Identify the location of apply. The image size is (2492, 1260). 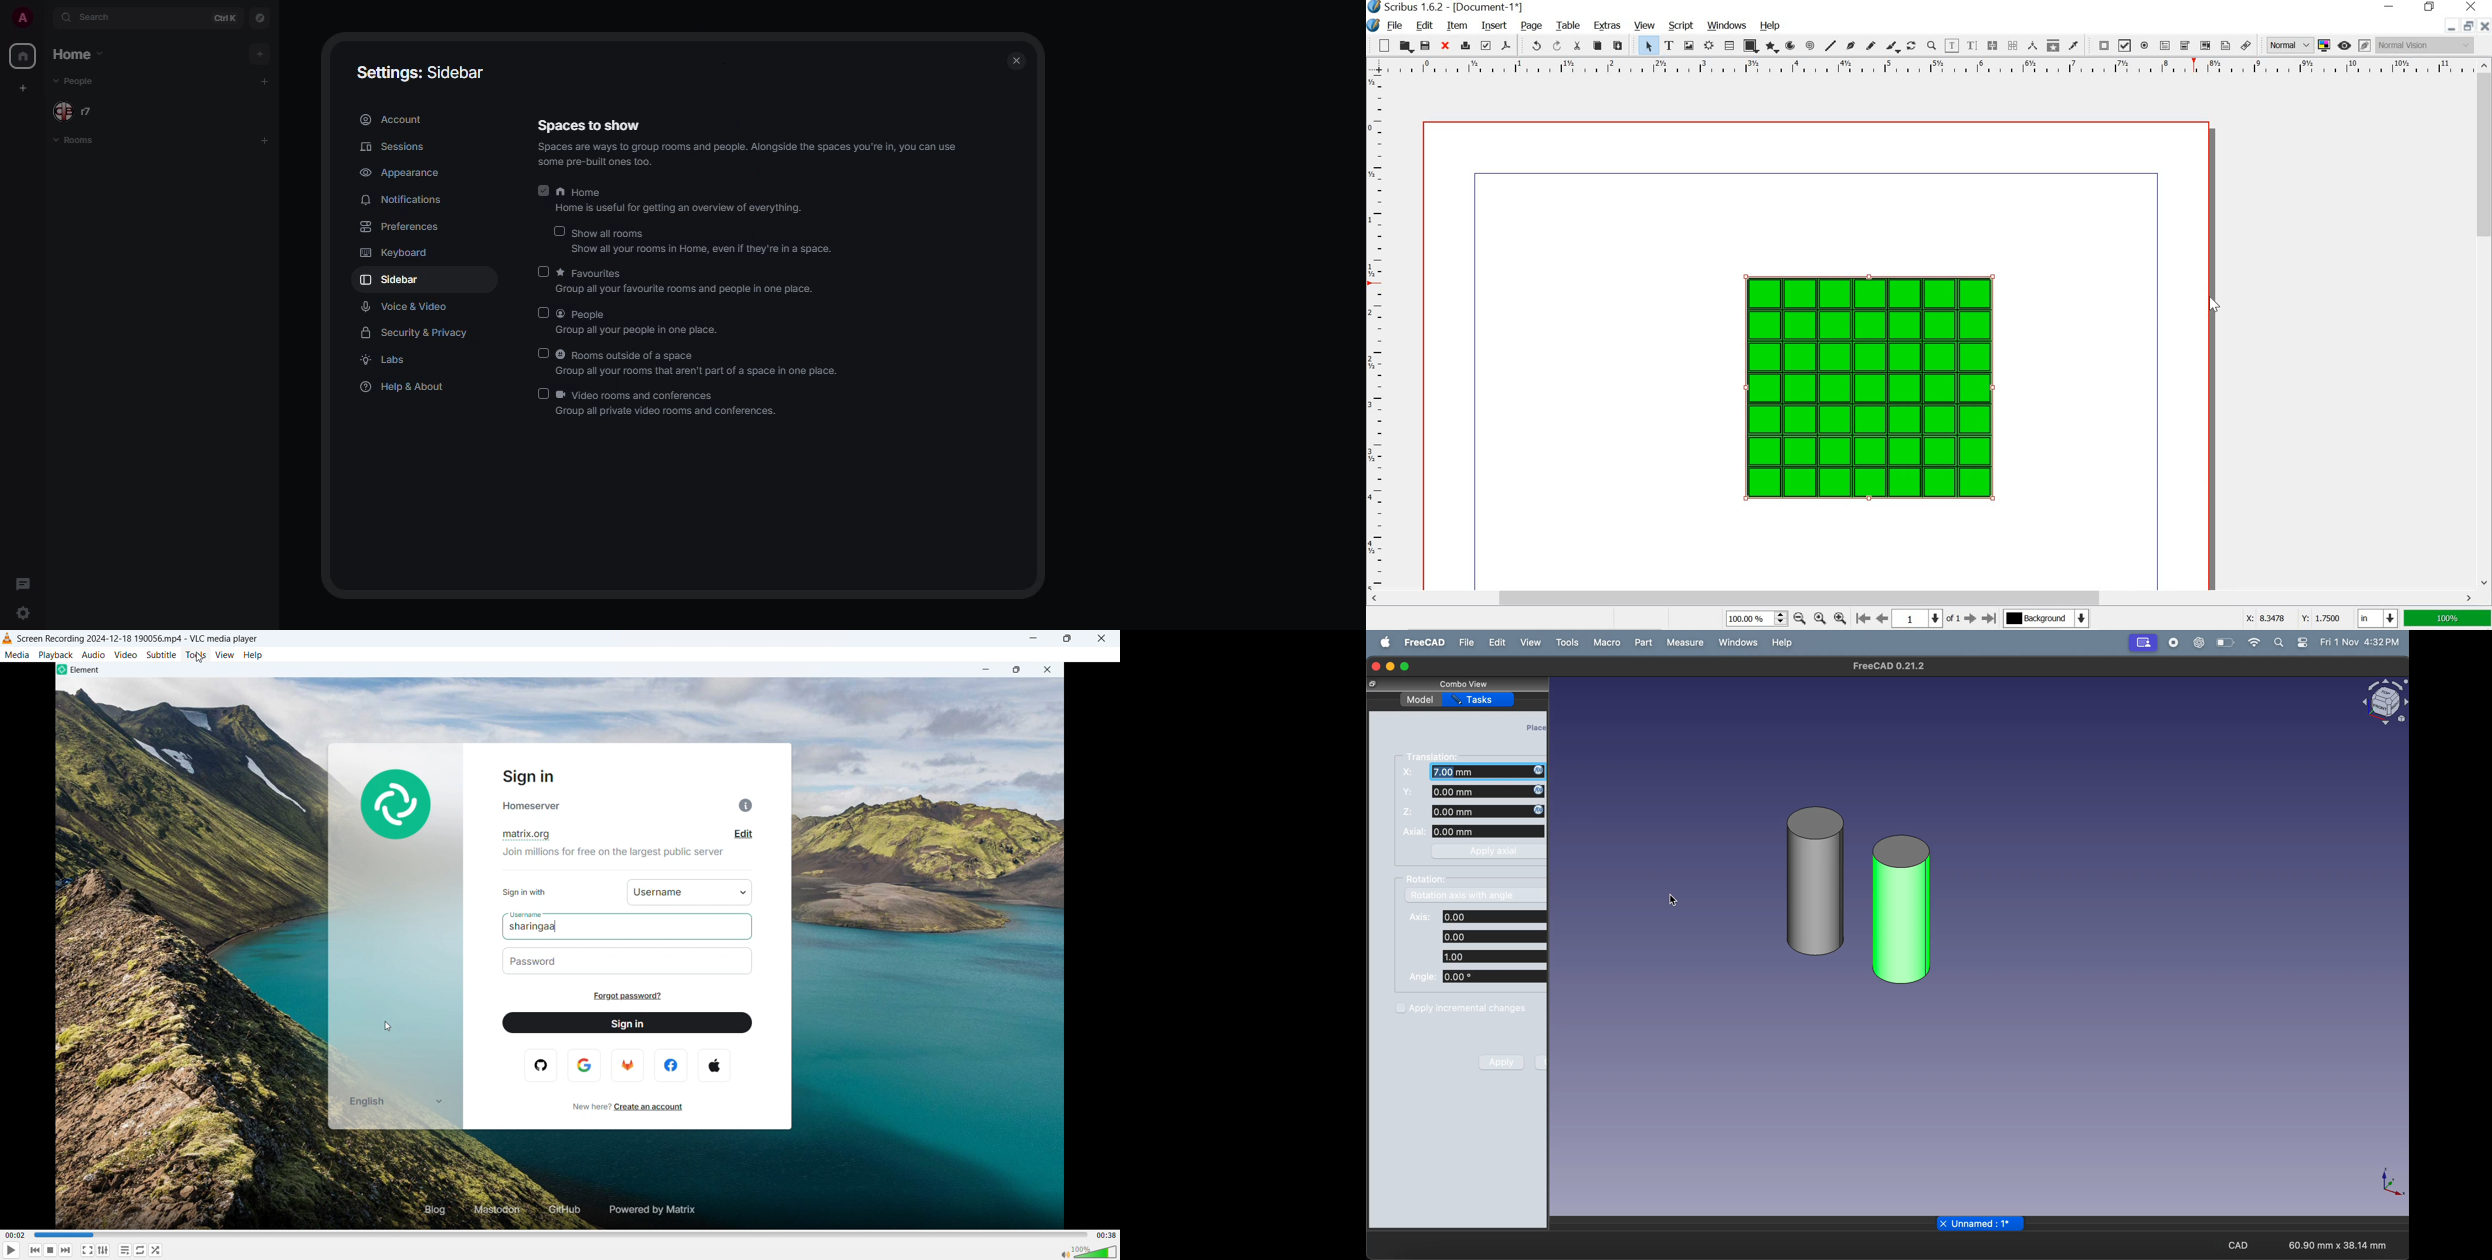
(1499, 1063).